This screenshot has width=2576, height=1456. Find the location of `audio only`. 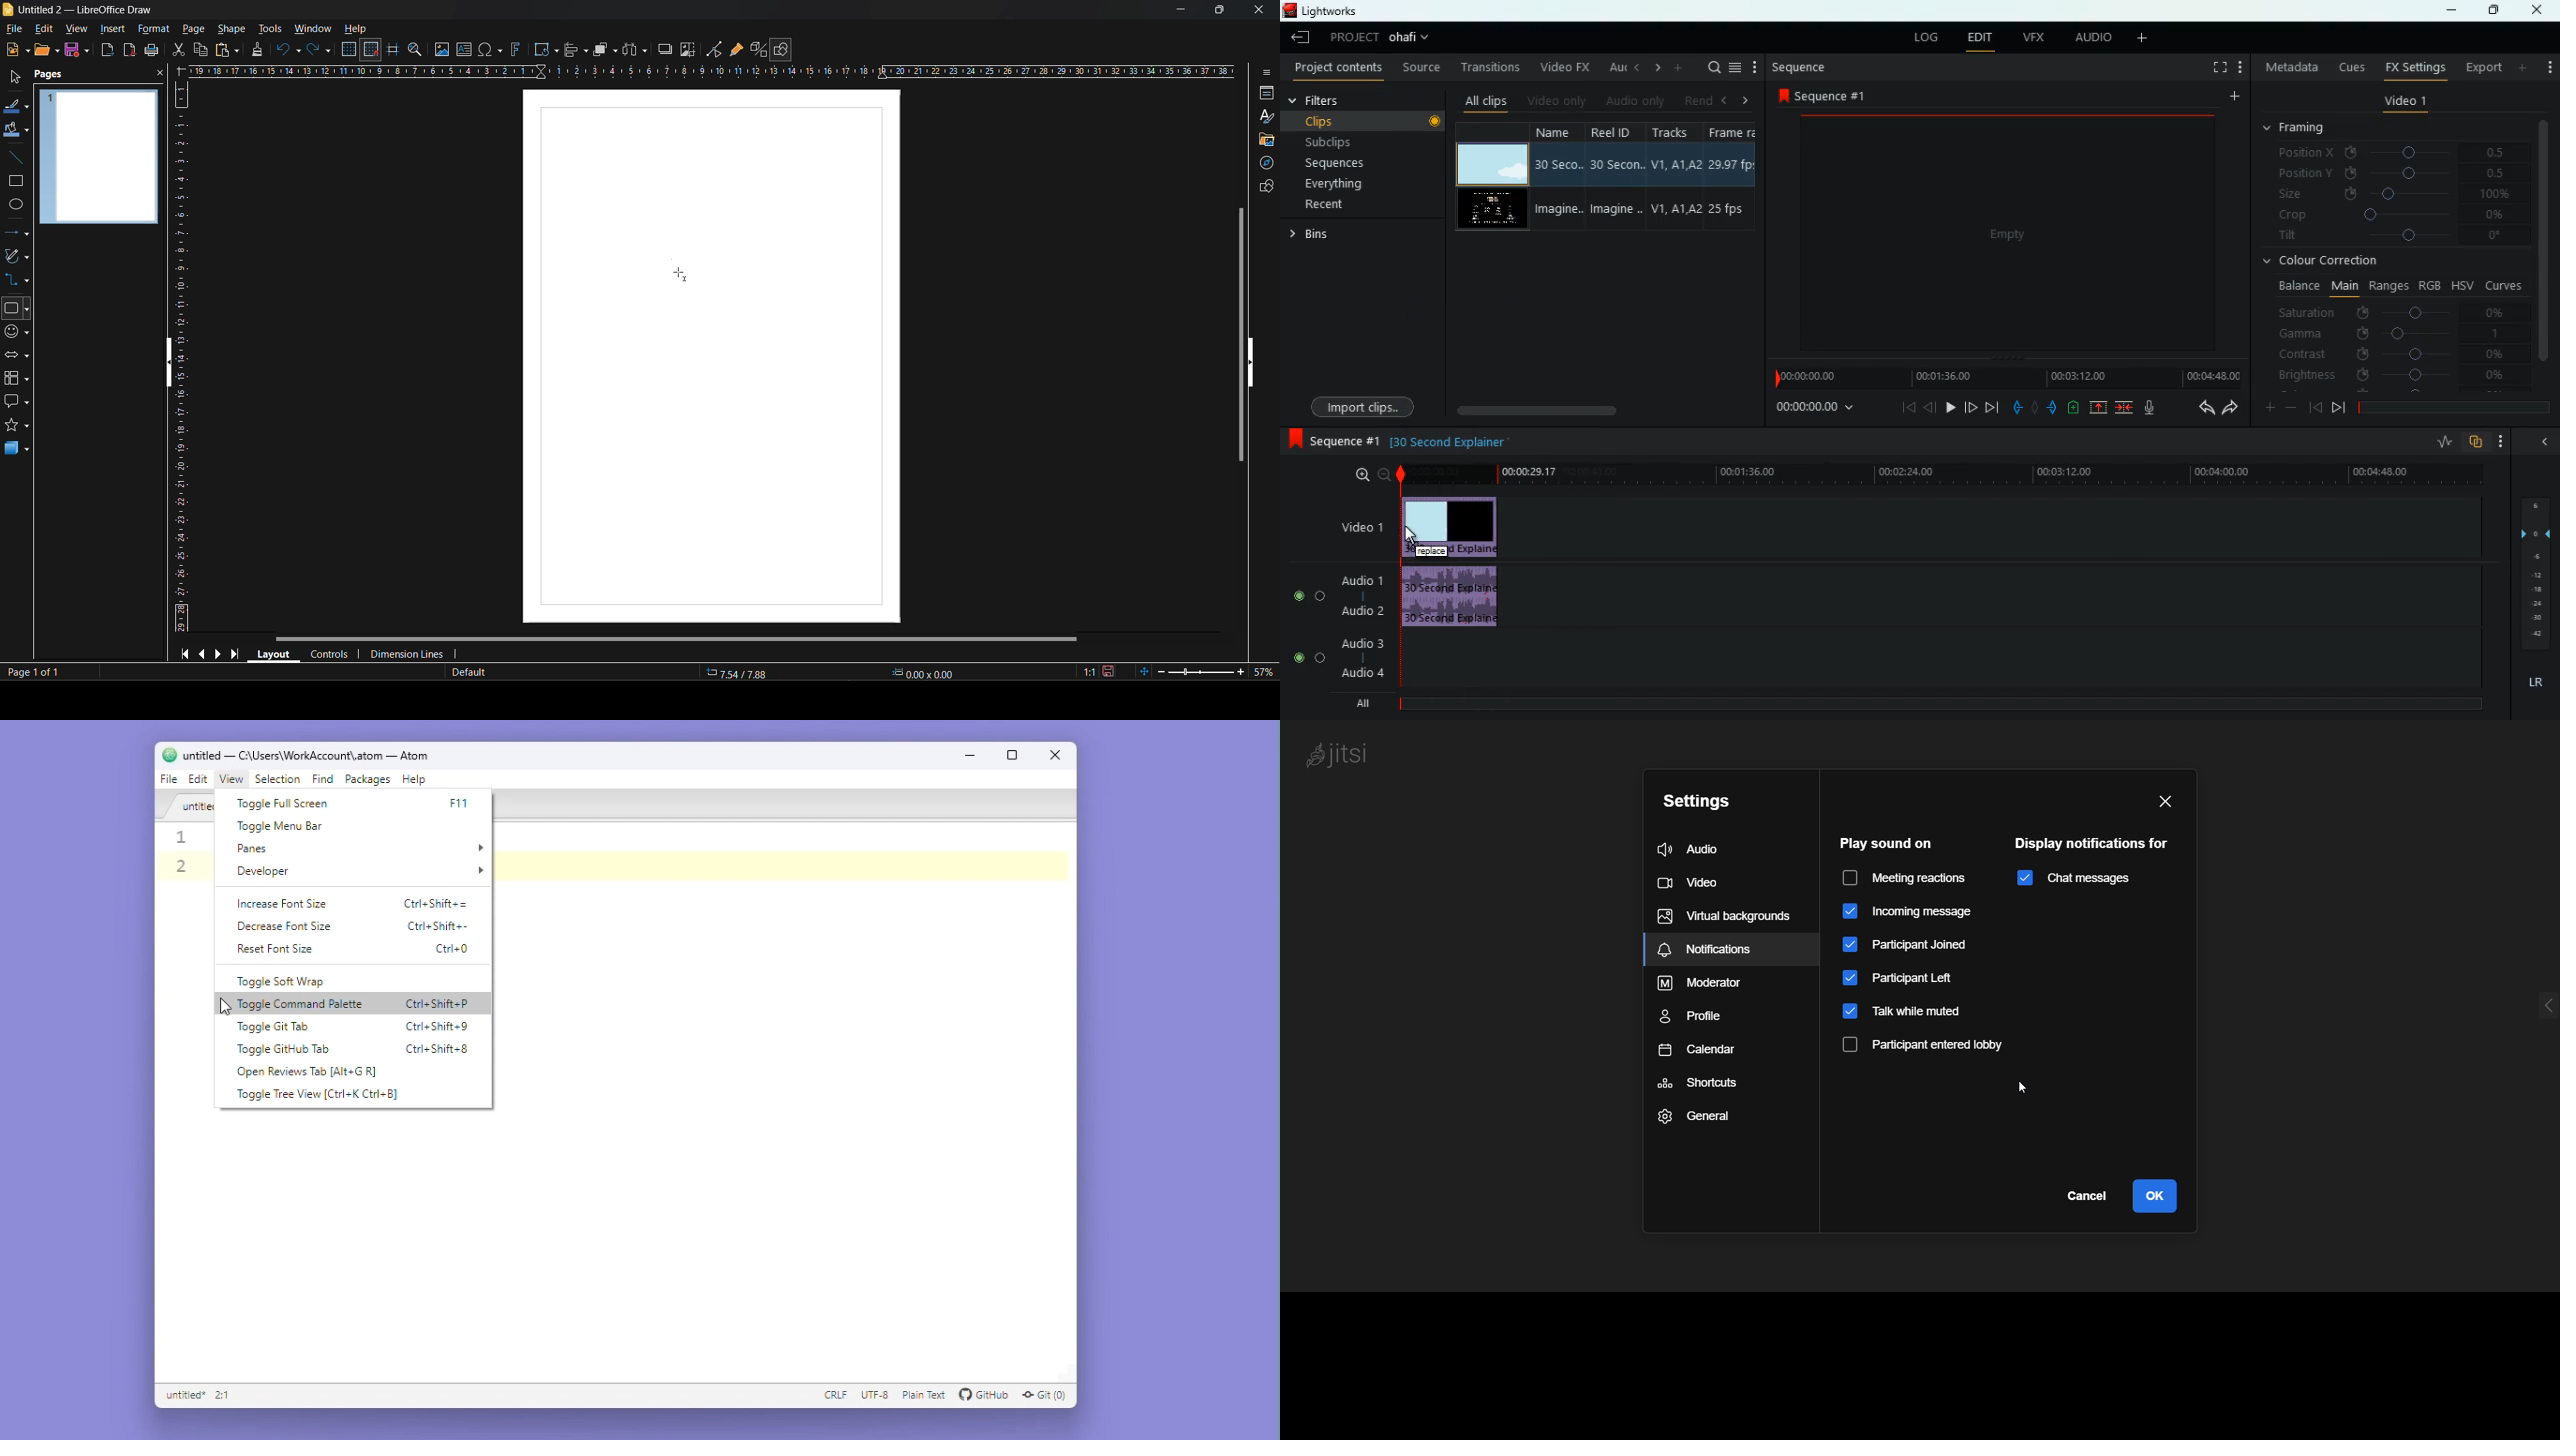

audio only is located at coordinates (1635, 100).